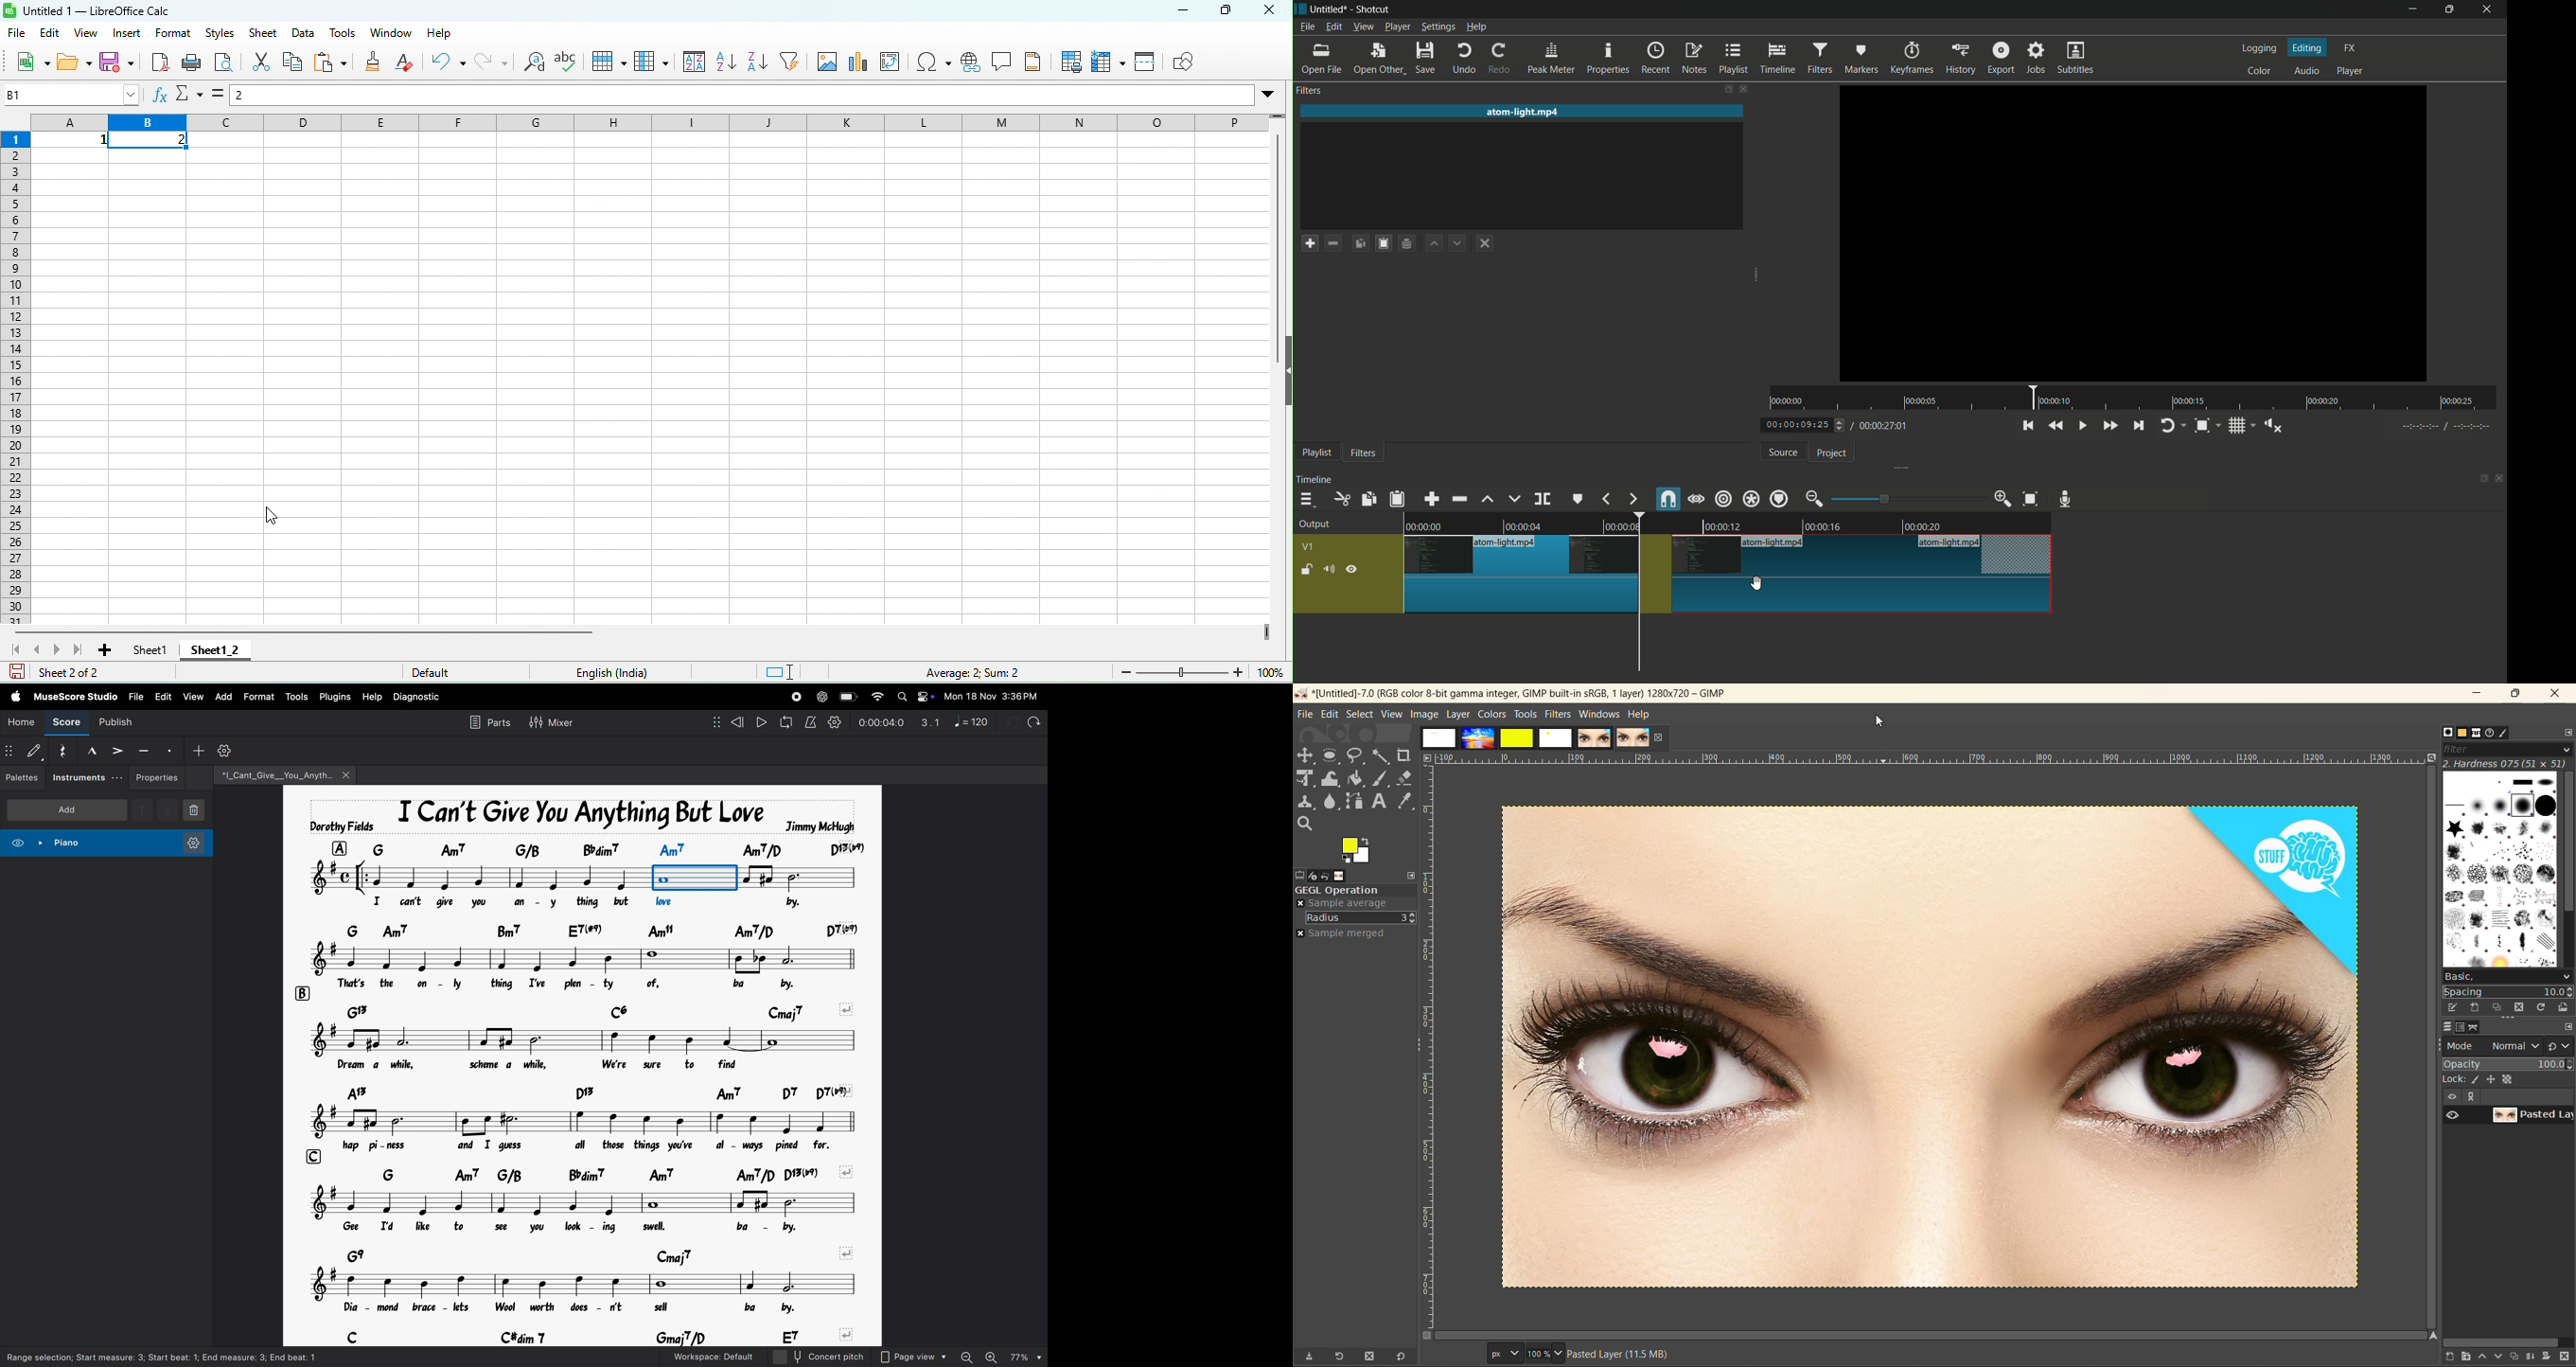 The image size is (2576, 1372). What do you see at coordinates (2492, 9) in the screenshot?
I see `close app` at bounding box center [2492, 9].